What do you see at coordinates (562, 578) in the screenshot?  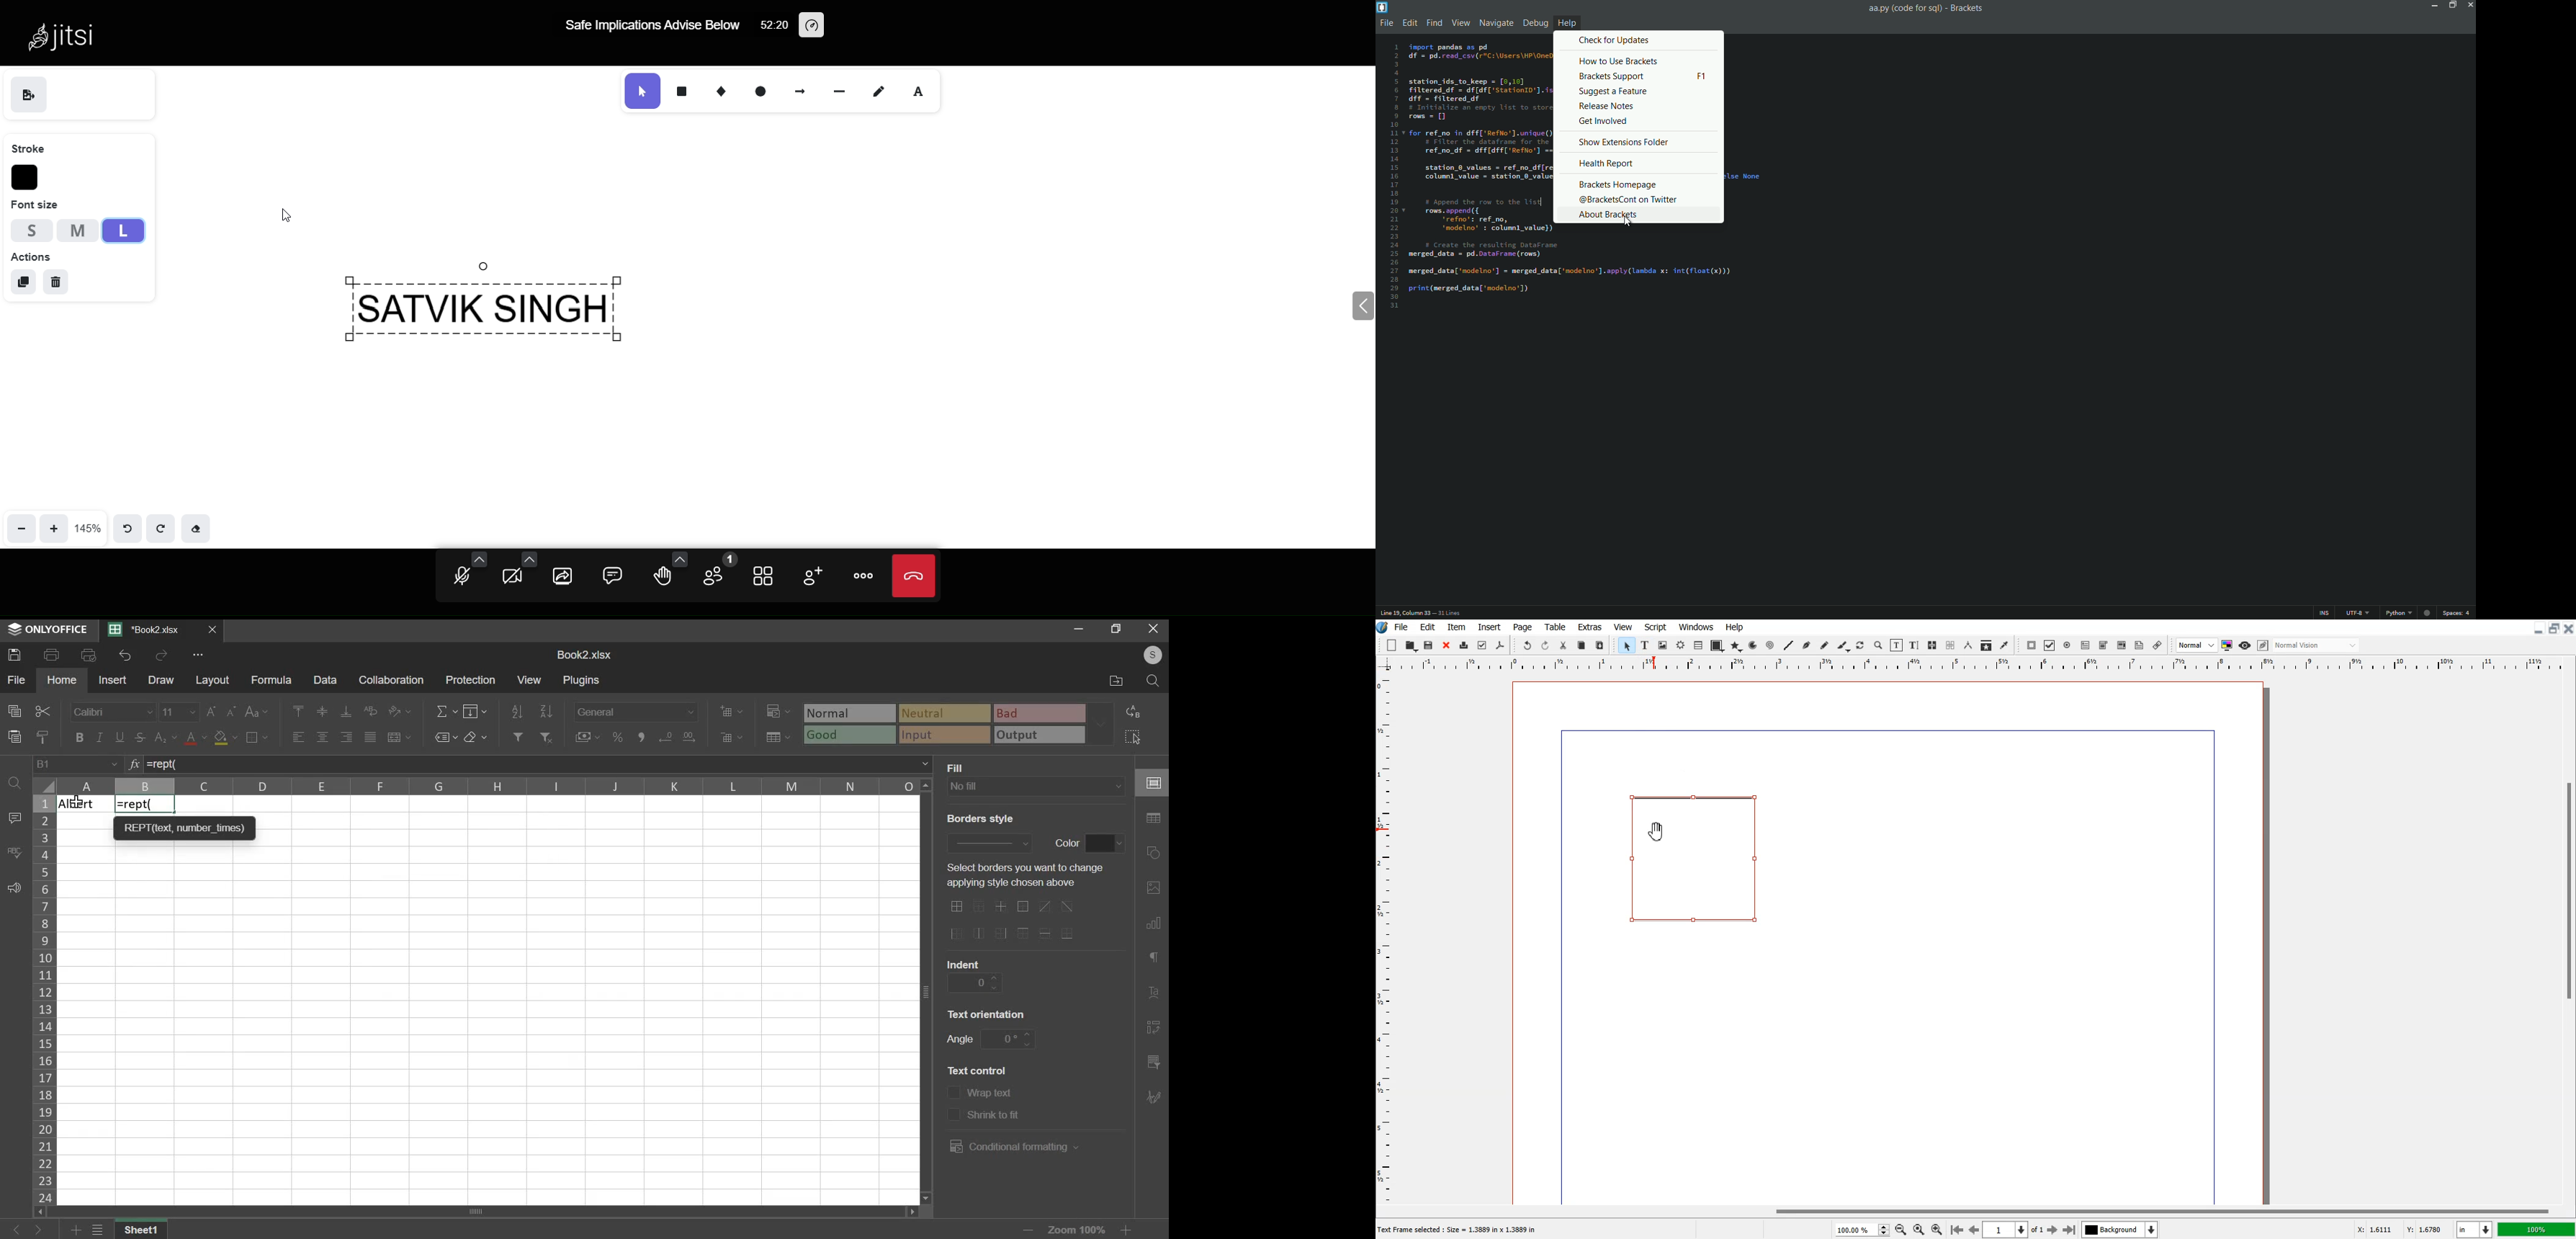 I see `share your screen` at bounding box center [562, 578].